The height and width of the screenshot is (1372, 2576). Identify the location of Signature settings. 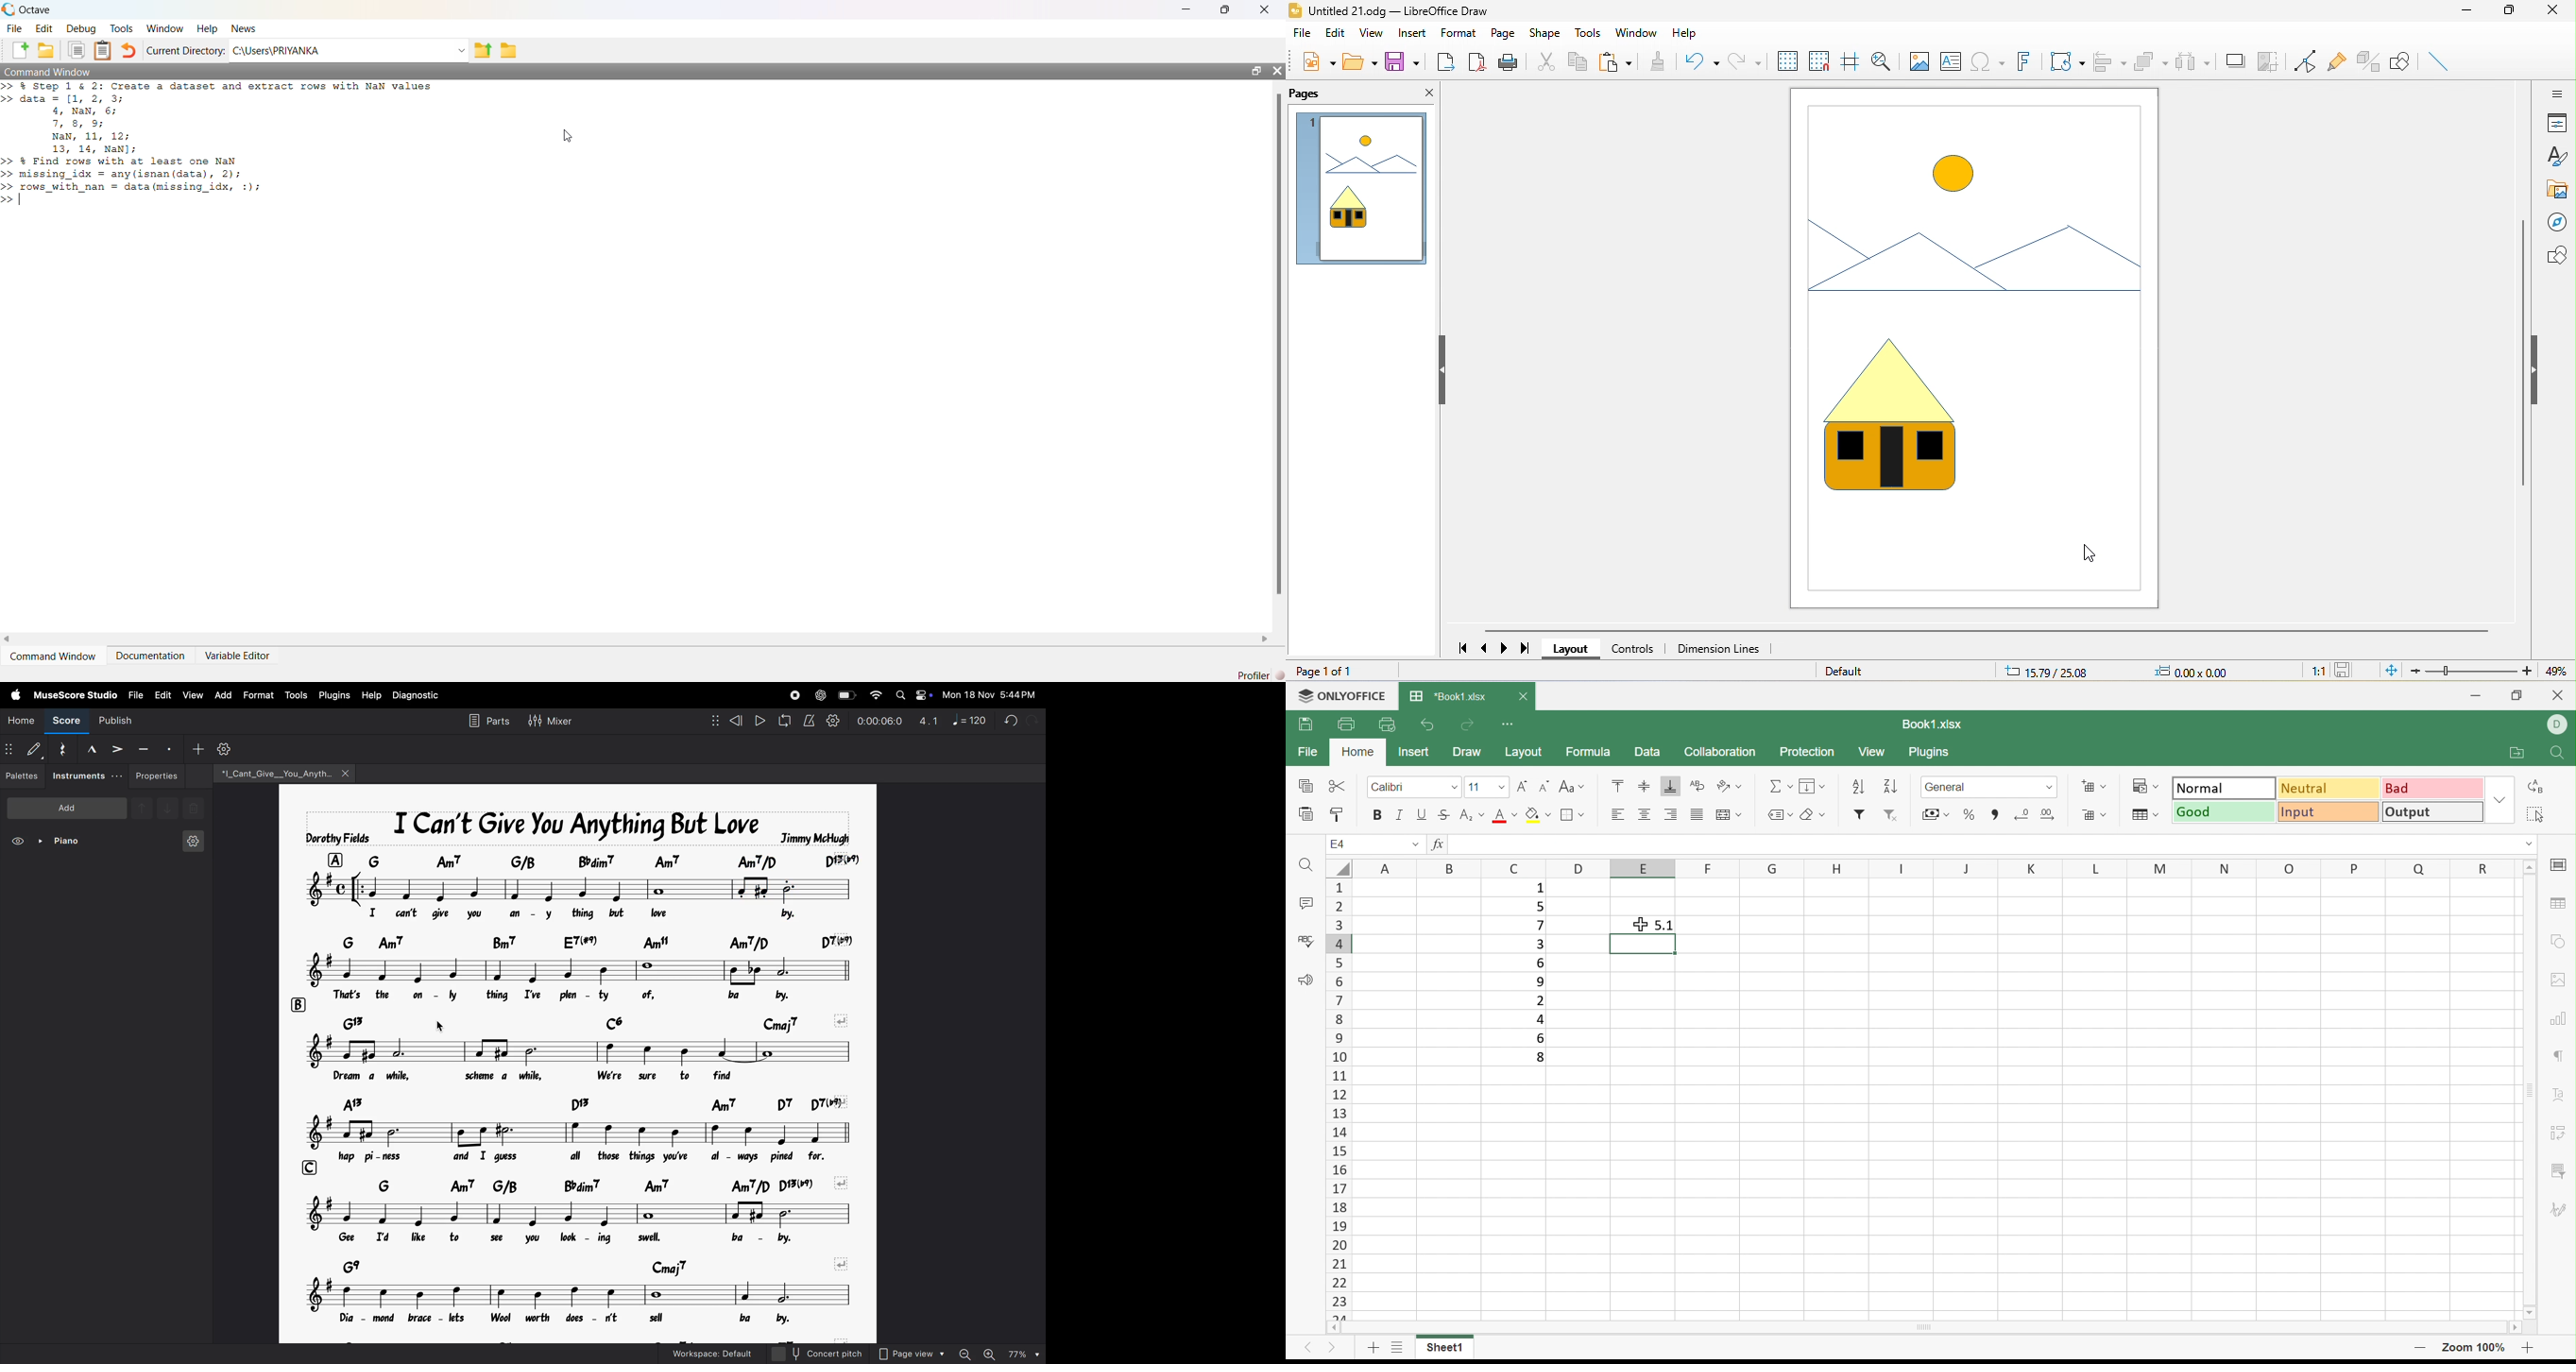
(2558, 1210).